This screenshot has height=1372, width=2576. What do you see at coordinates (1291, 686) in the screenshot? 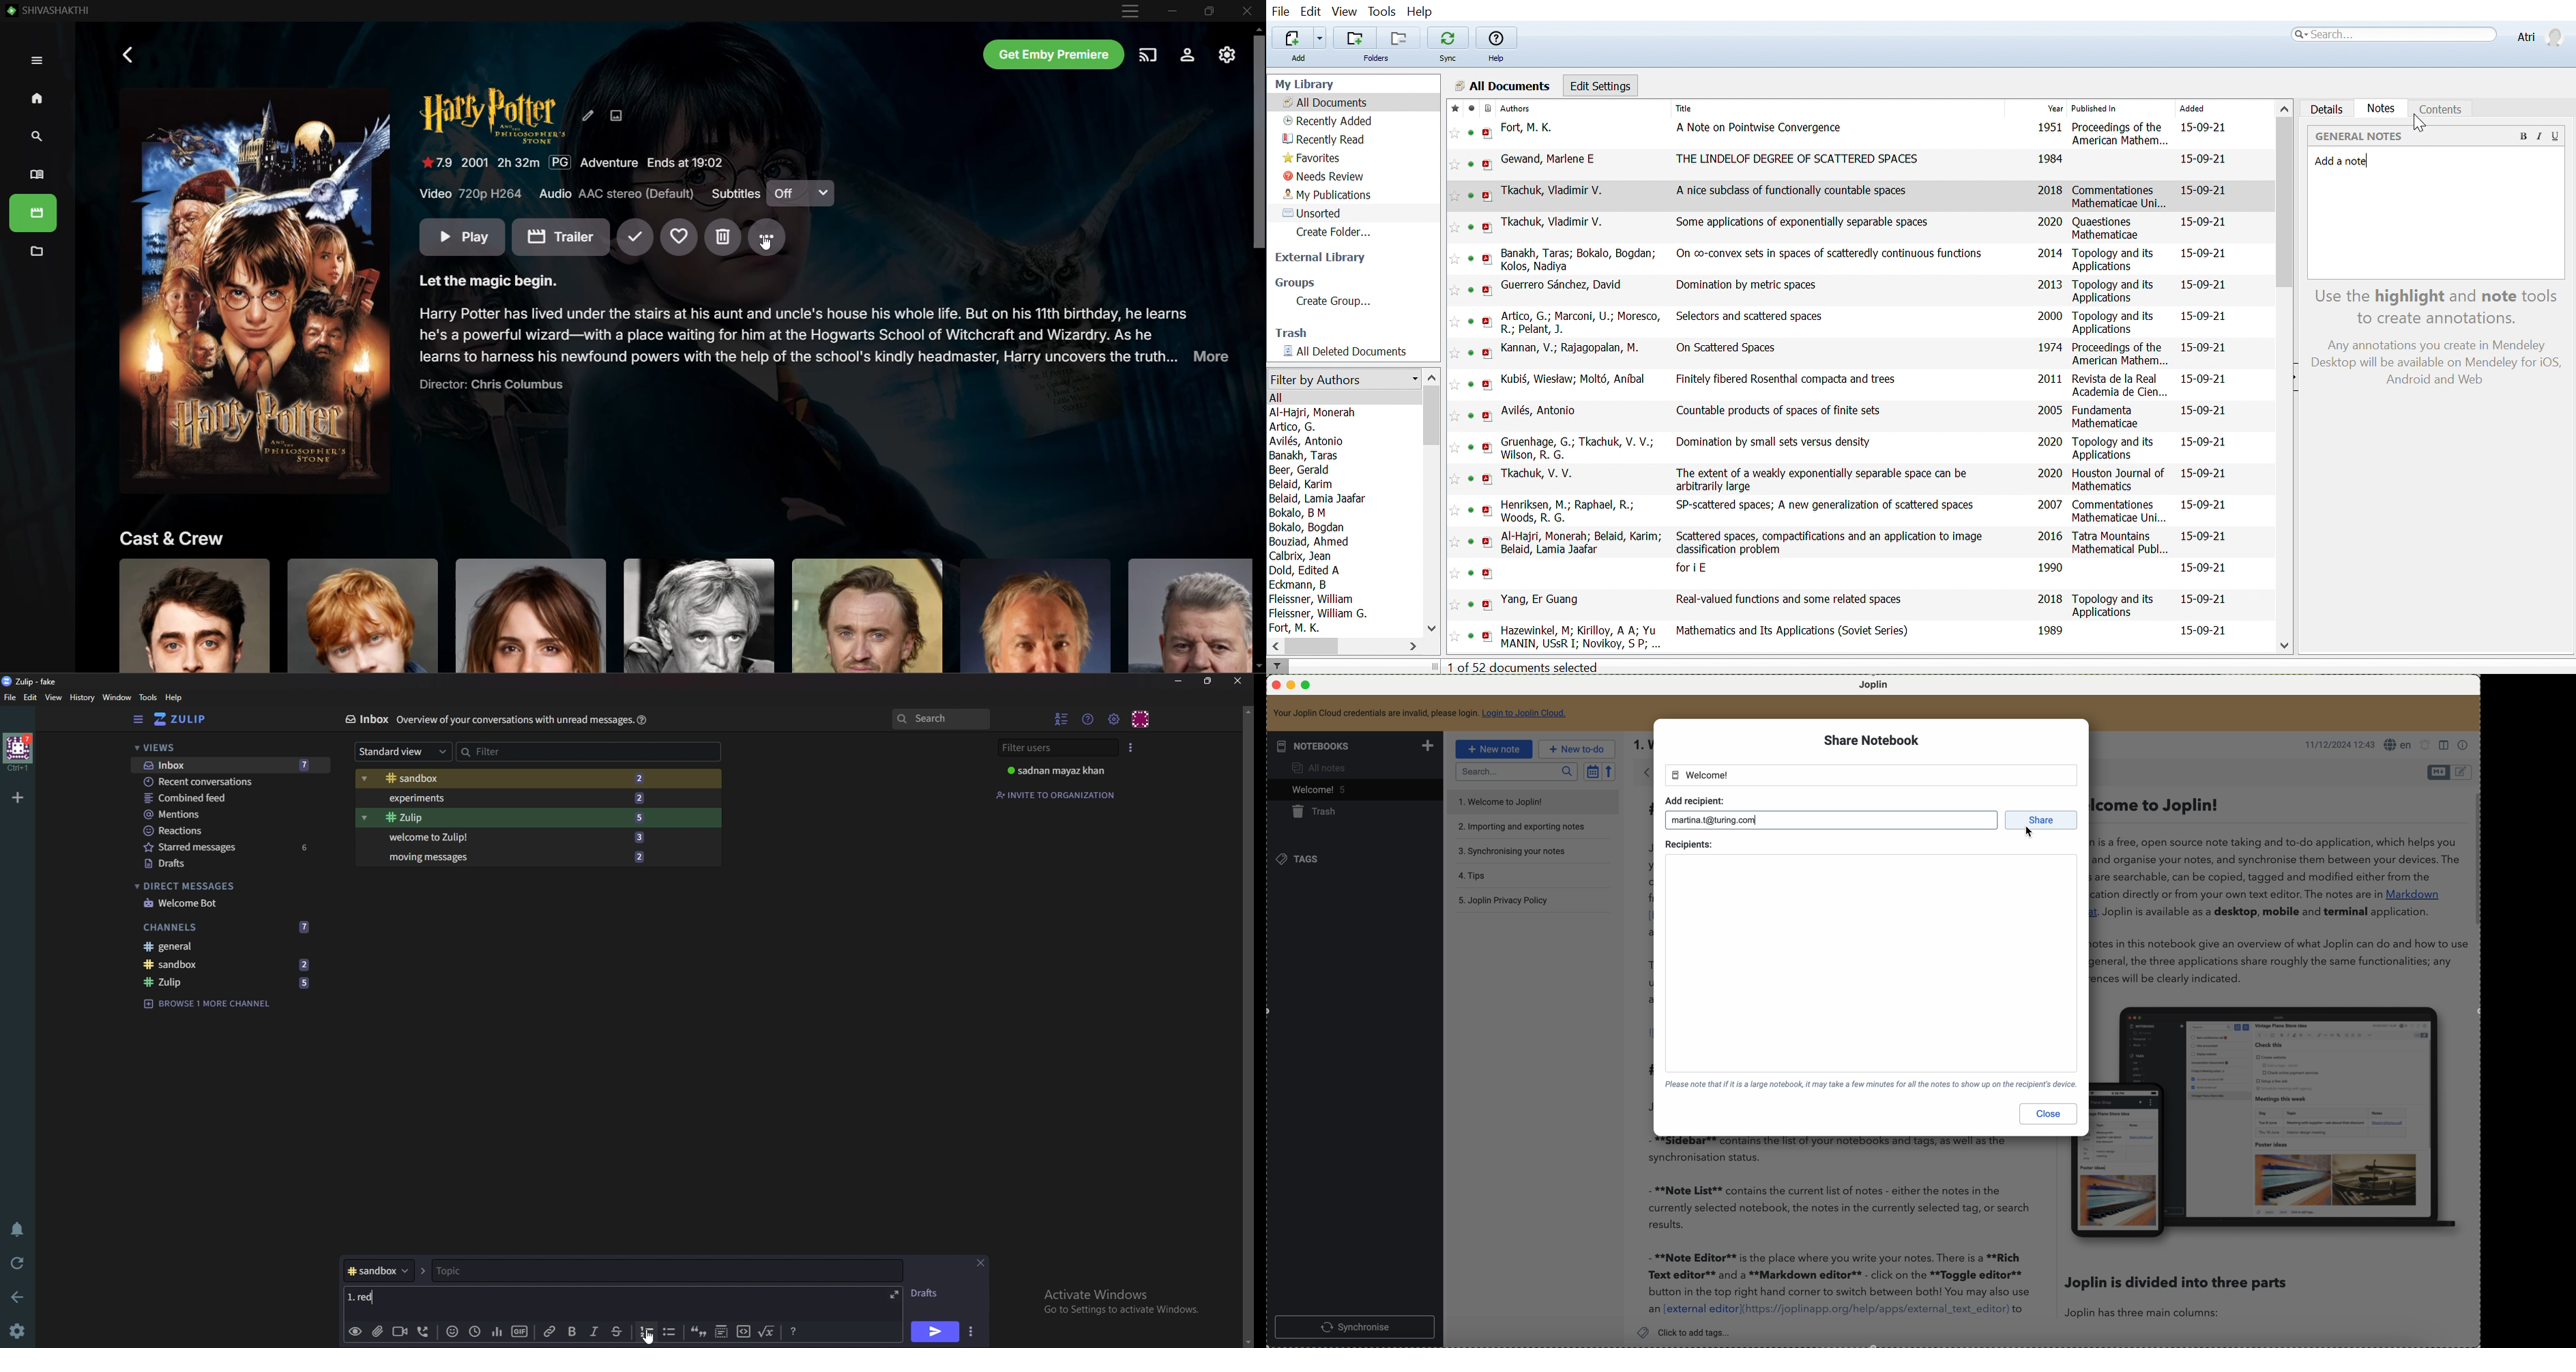
I see `minimize Joplin` at bounding box center [1291, 686].